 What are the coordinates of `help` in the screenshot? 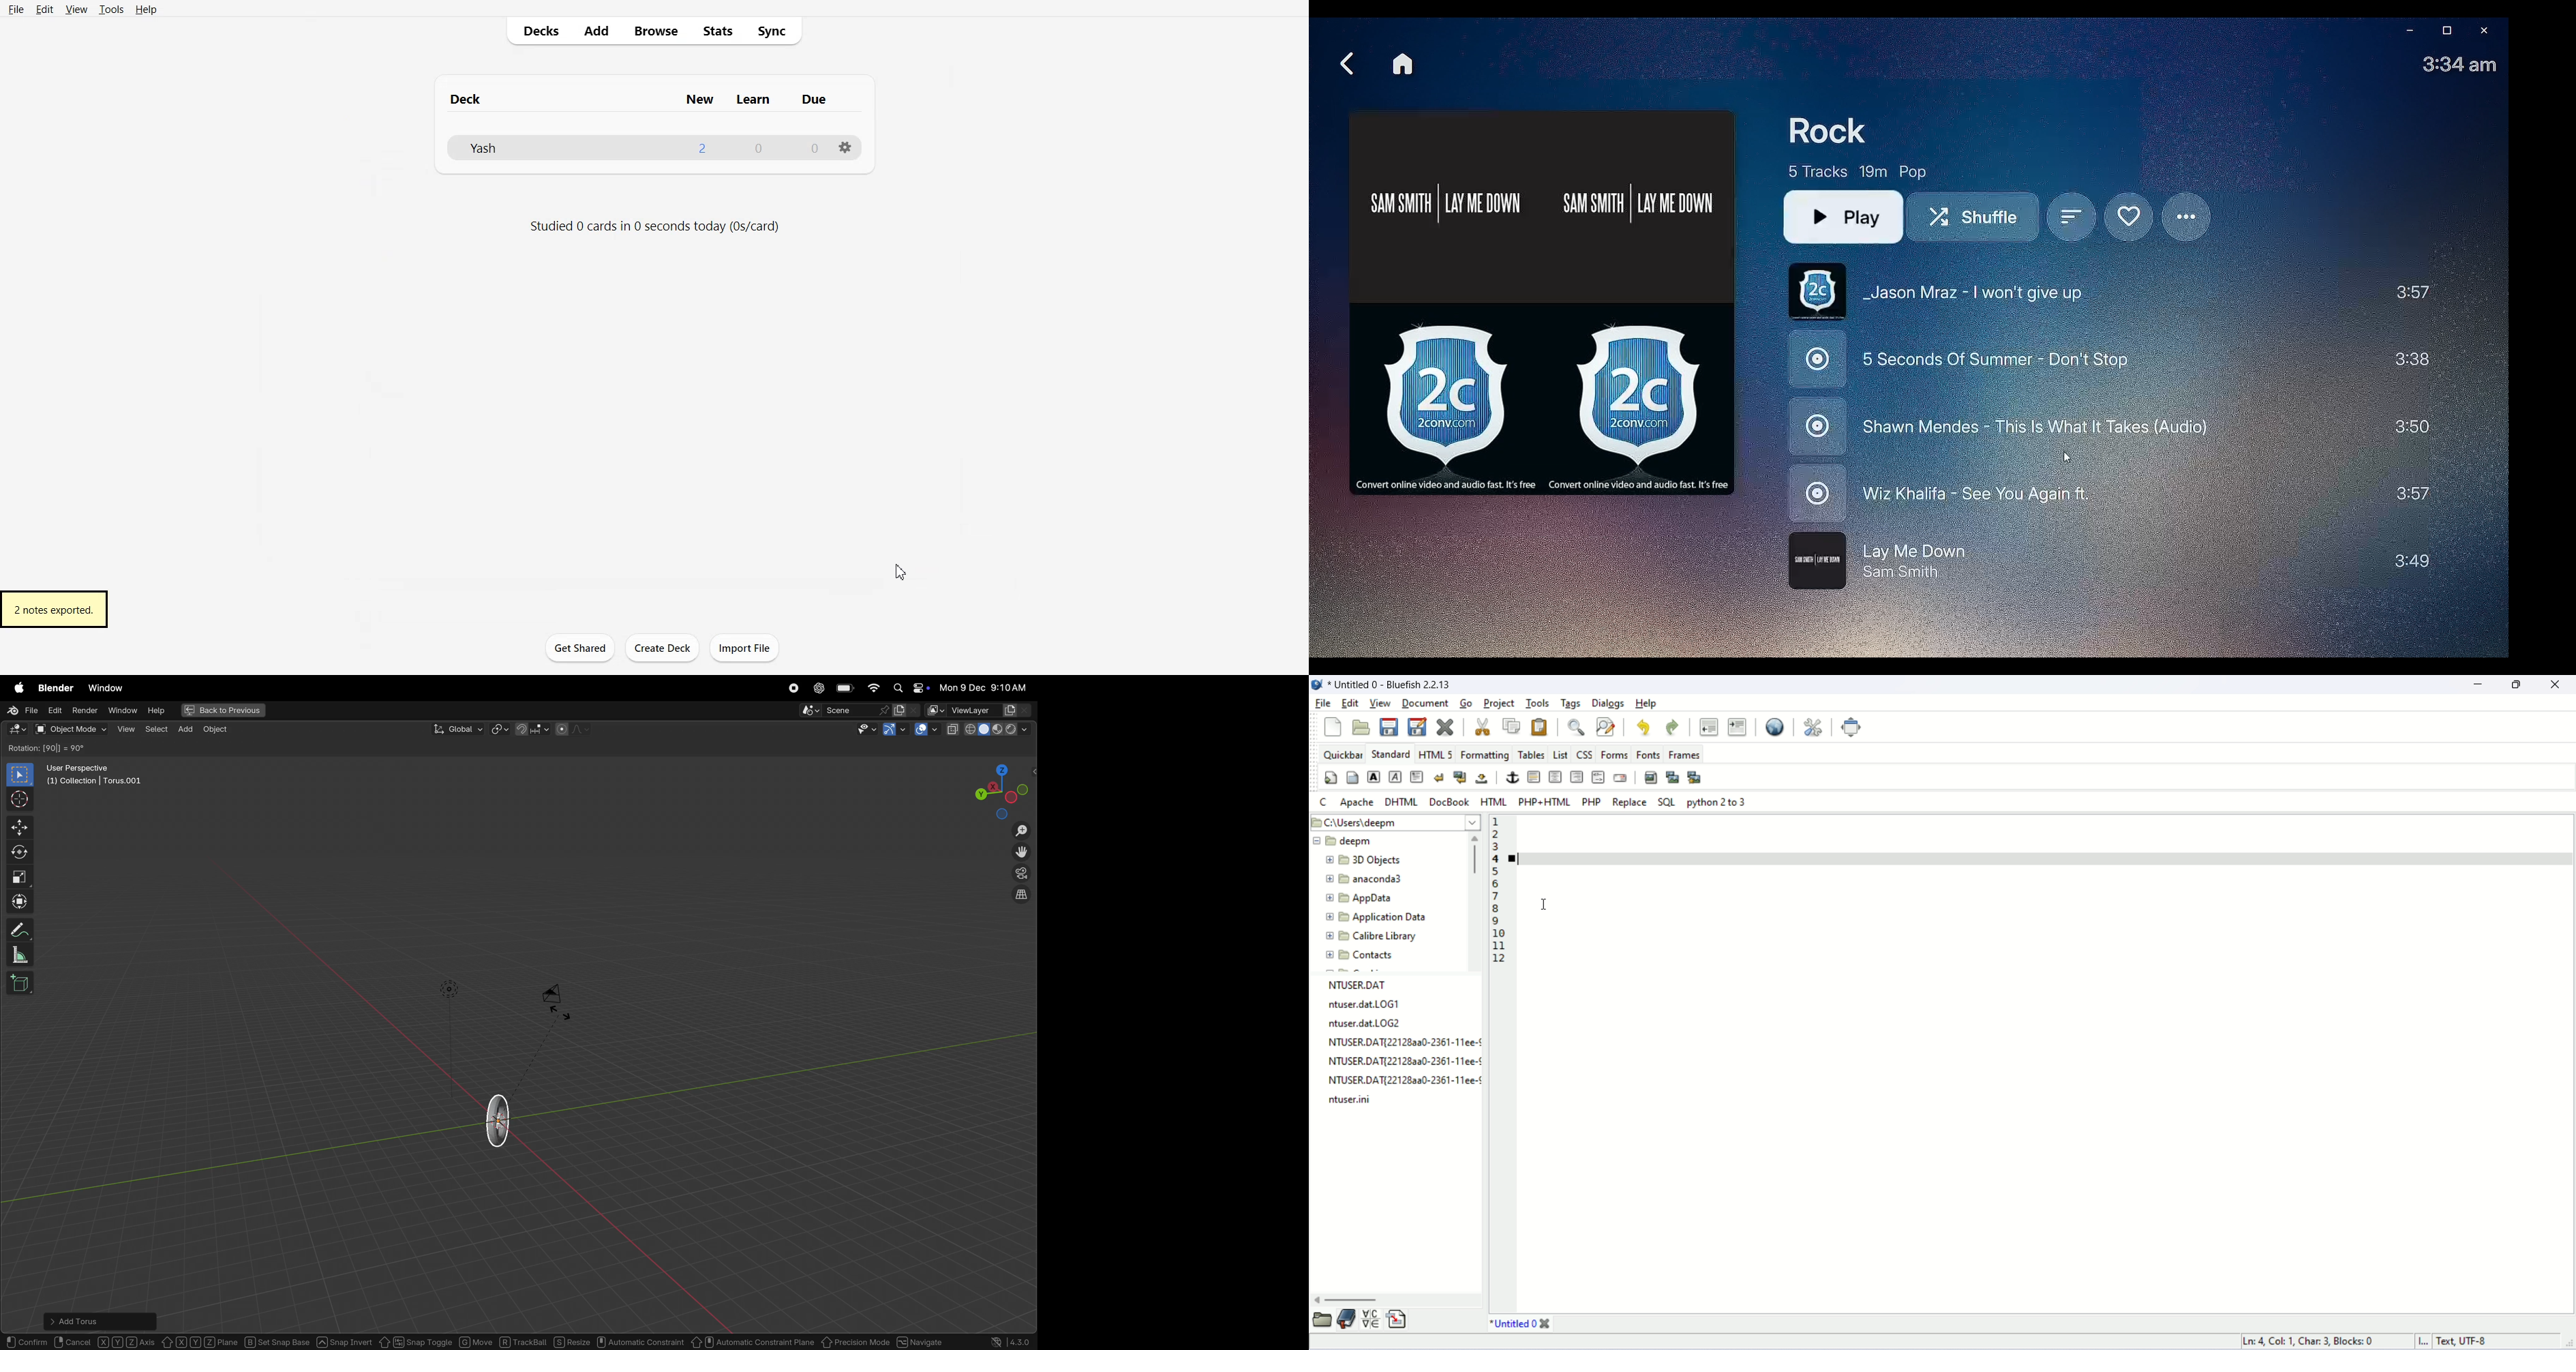 It's located at (1647, 703).